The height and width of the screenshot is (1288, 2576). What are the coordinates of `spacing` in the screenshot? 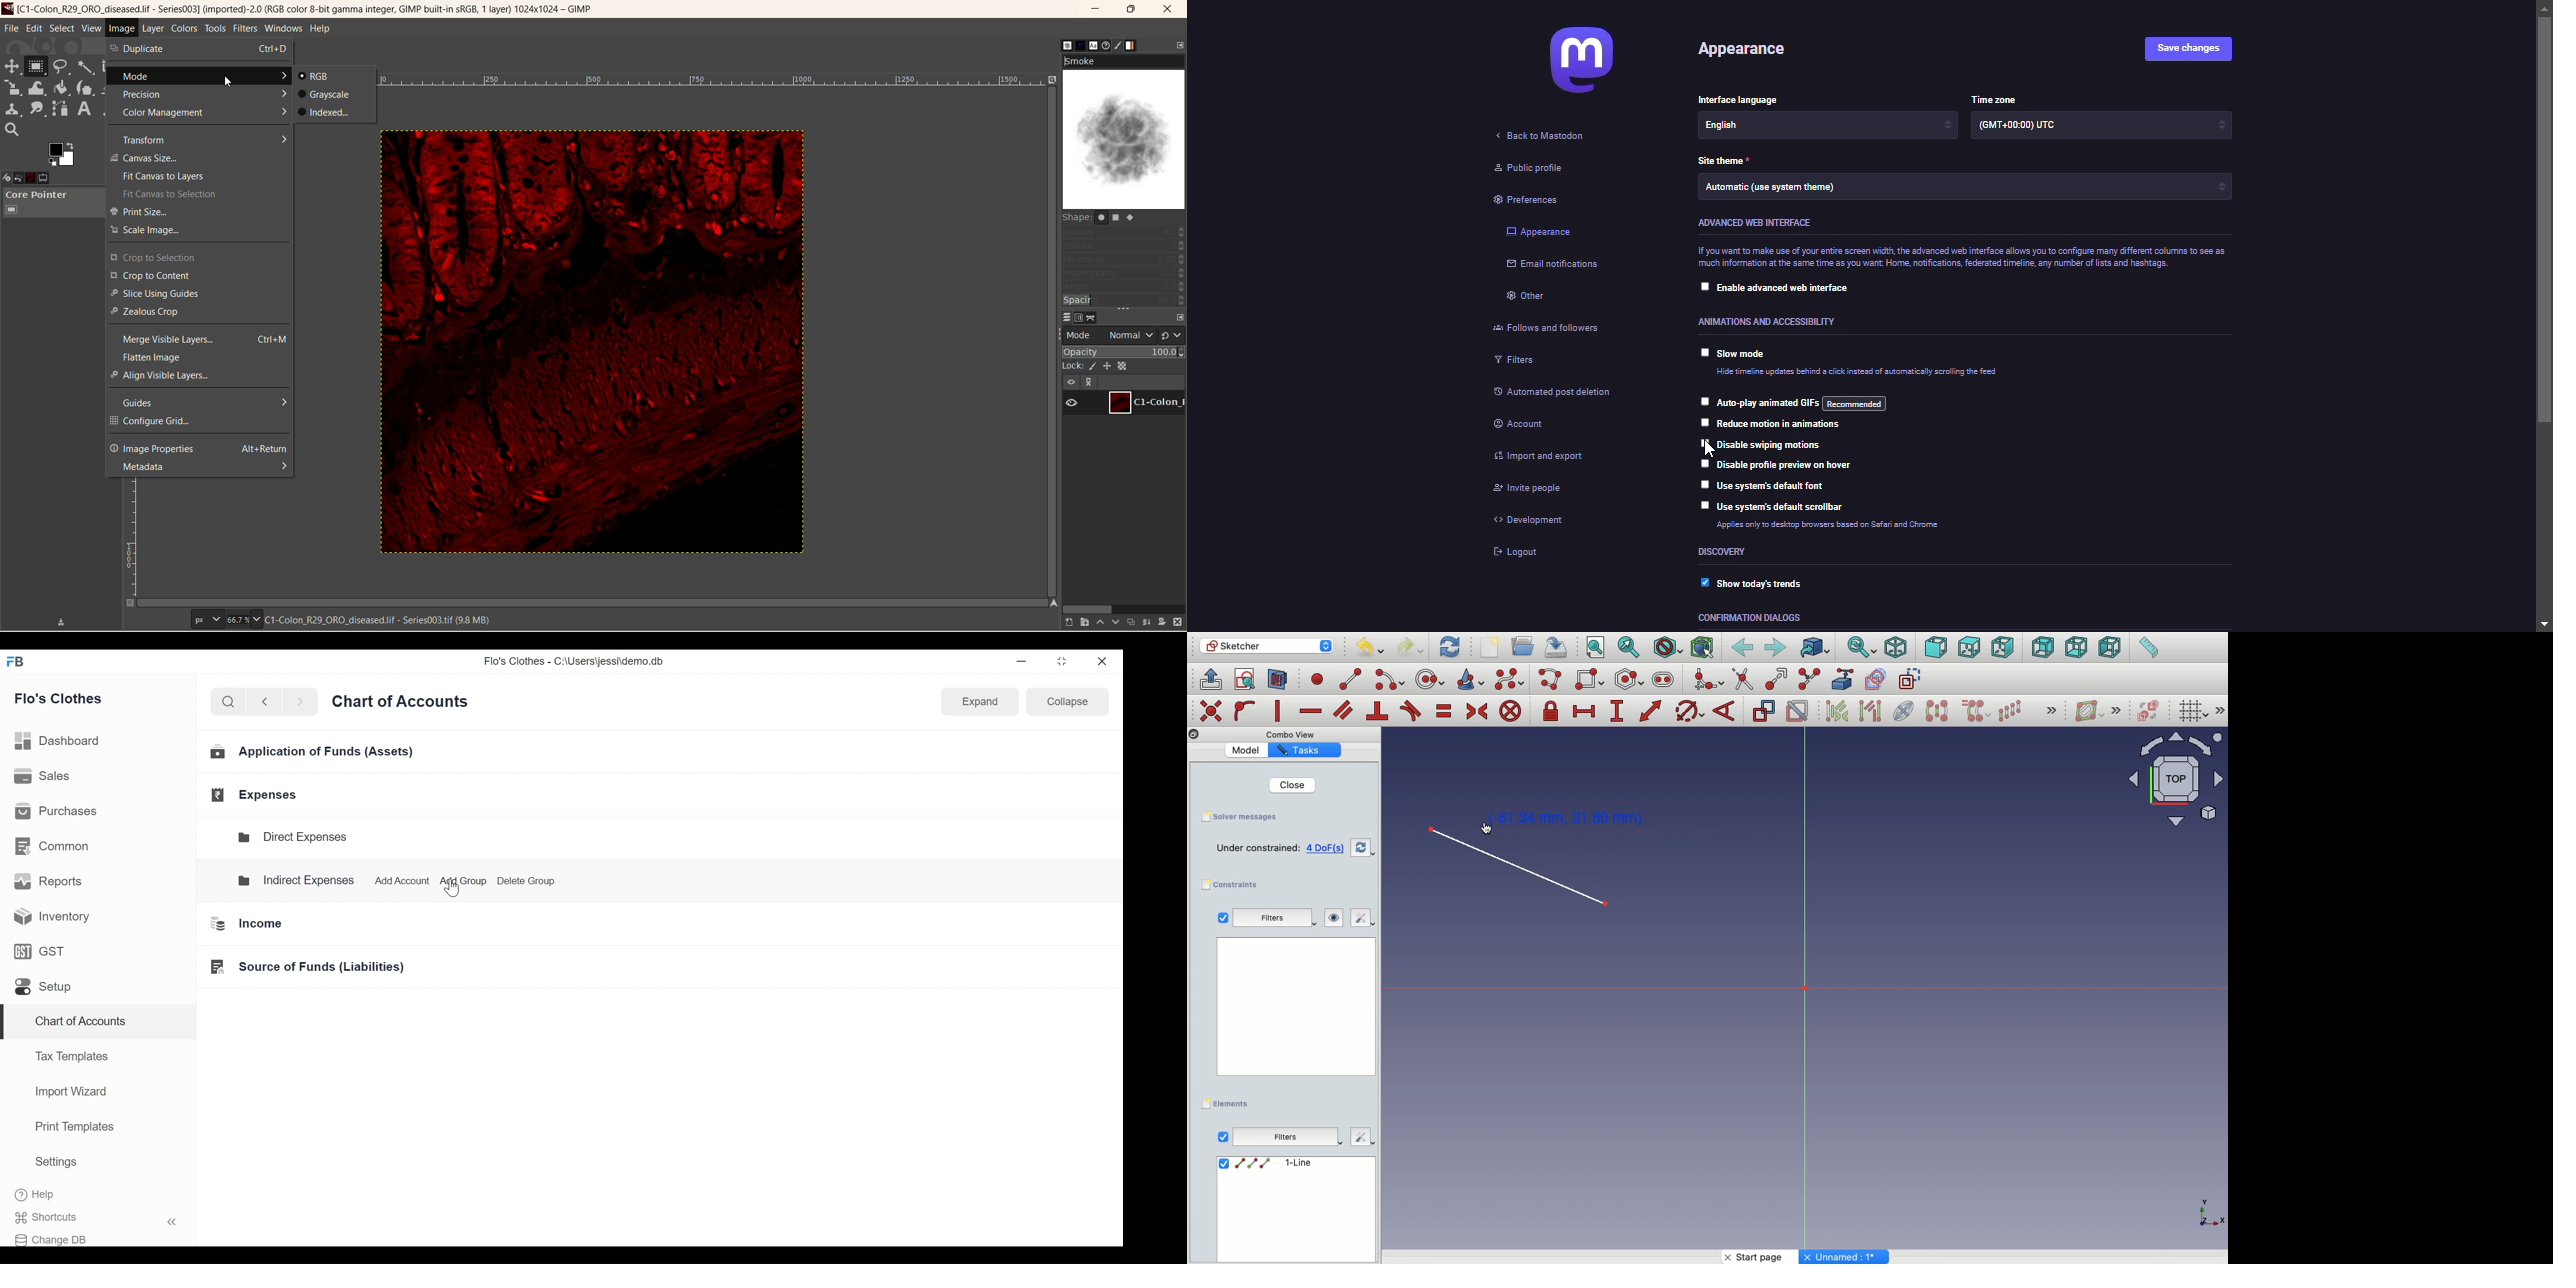 It's located at (1124, 301).